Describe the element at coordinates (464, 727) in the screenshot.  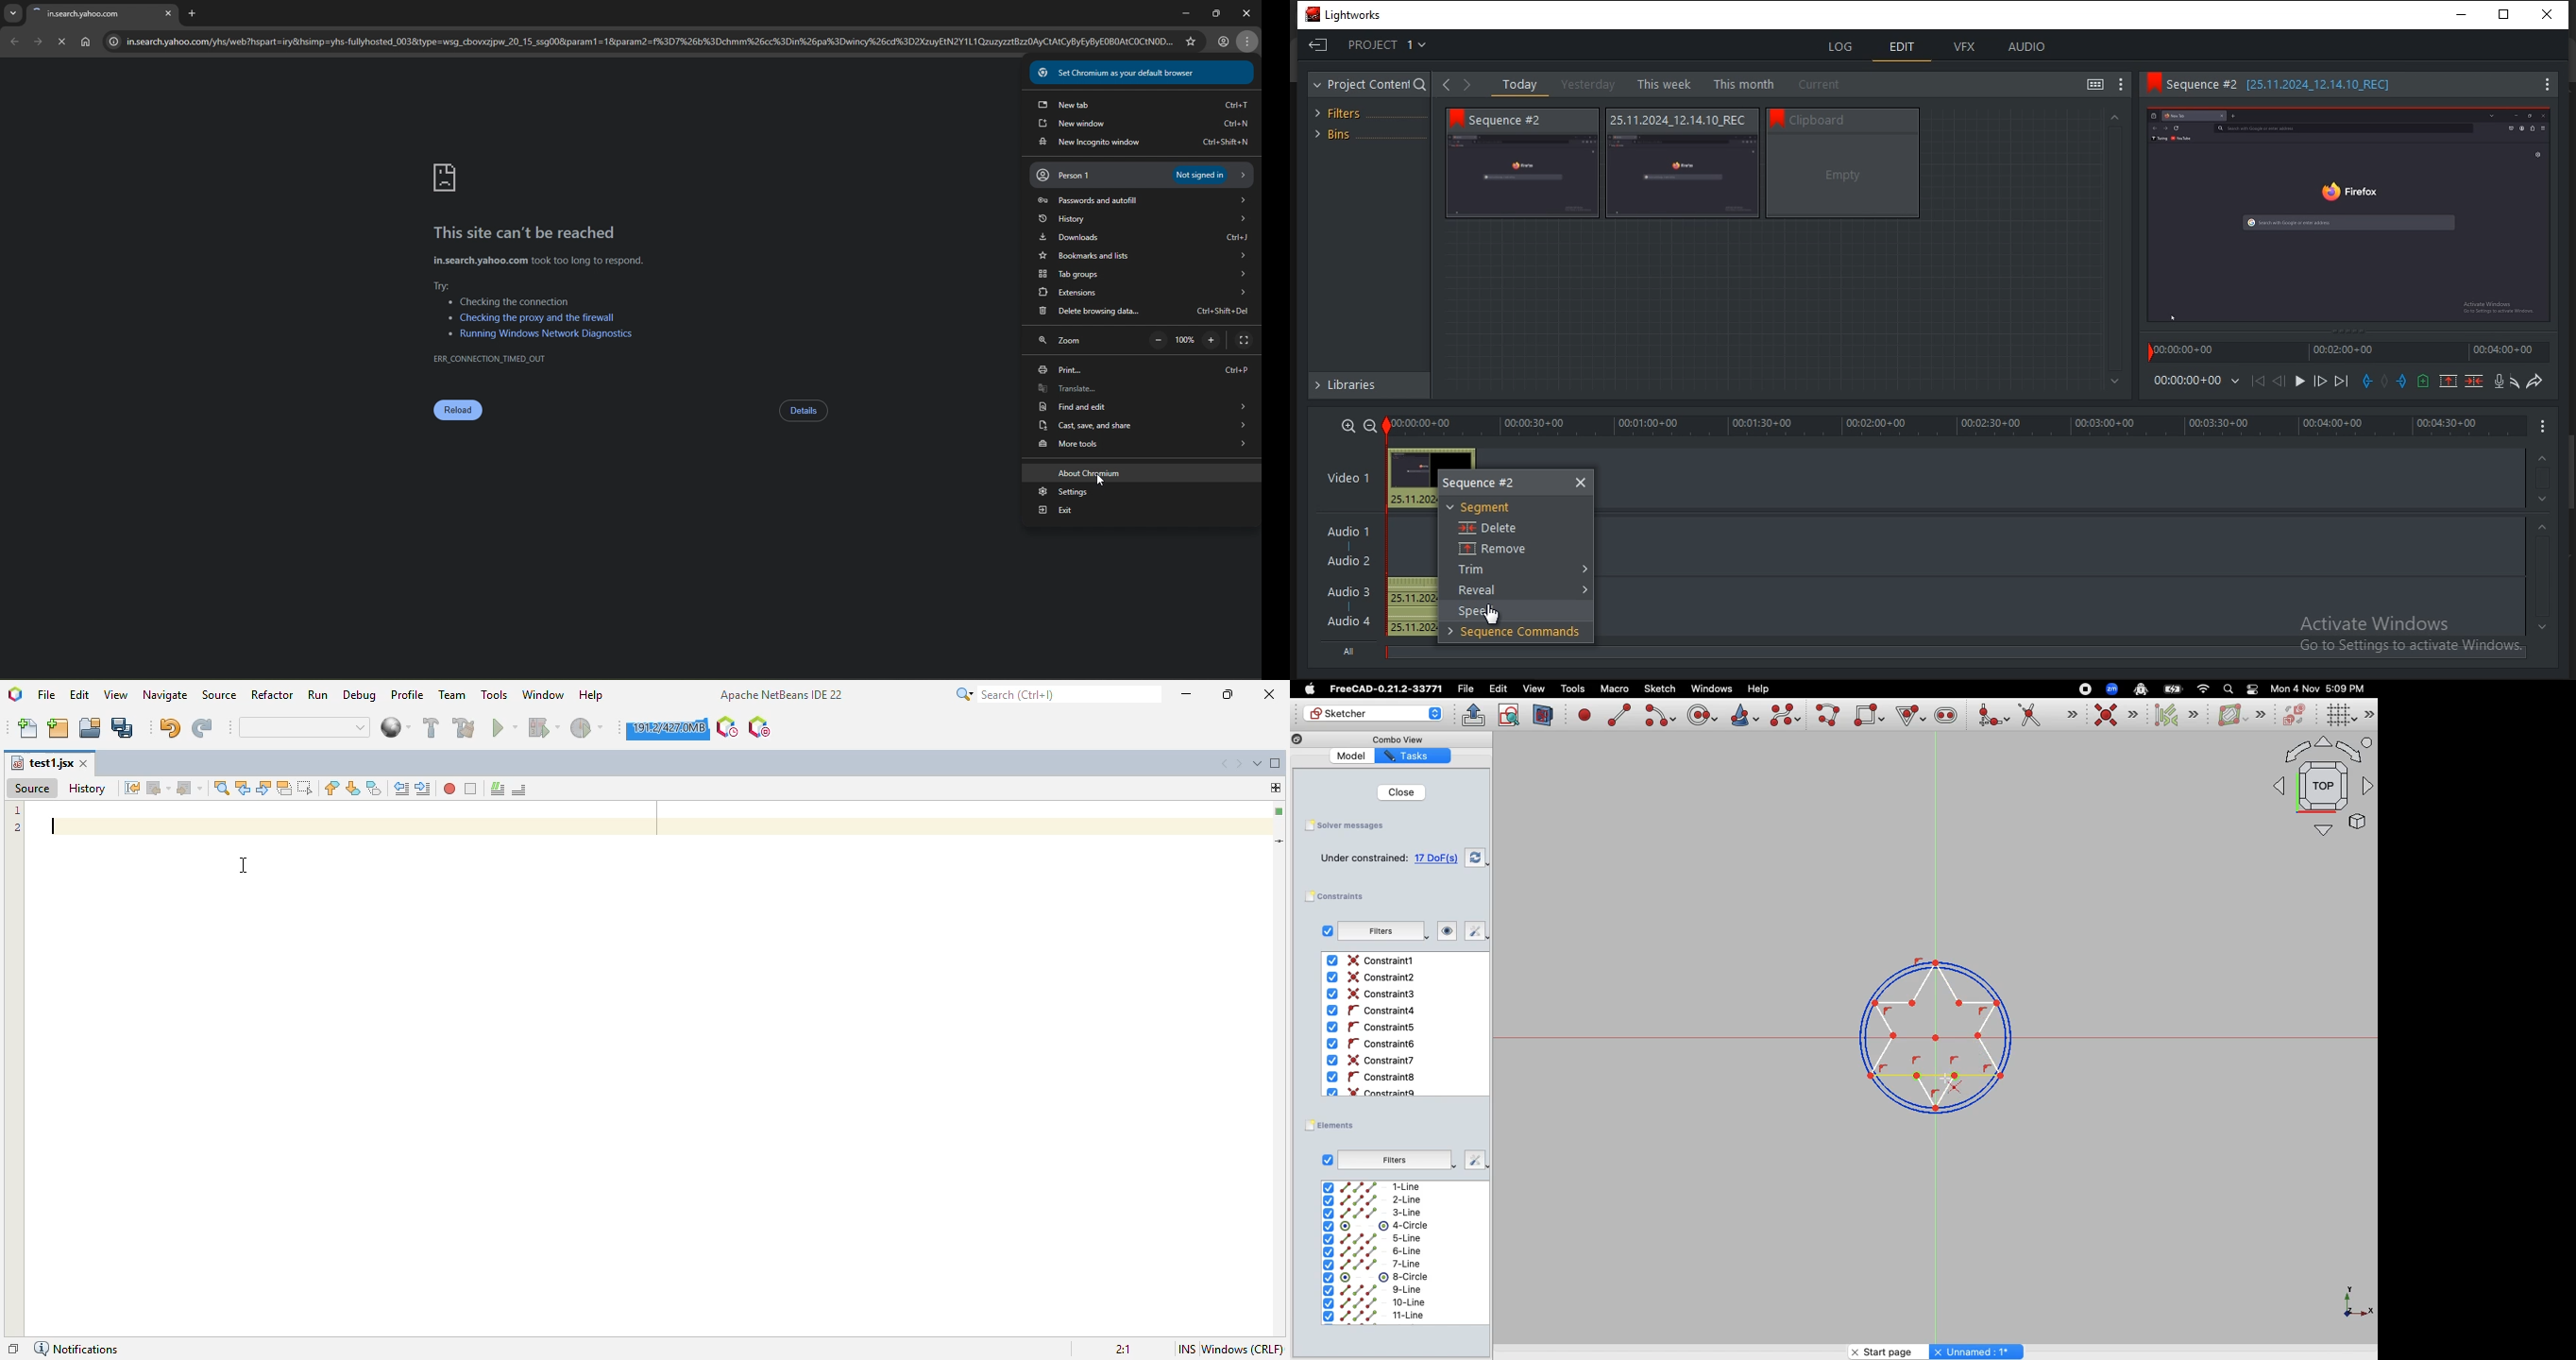
I see `clean and build project` at that location.